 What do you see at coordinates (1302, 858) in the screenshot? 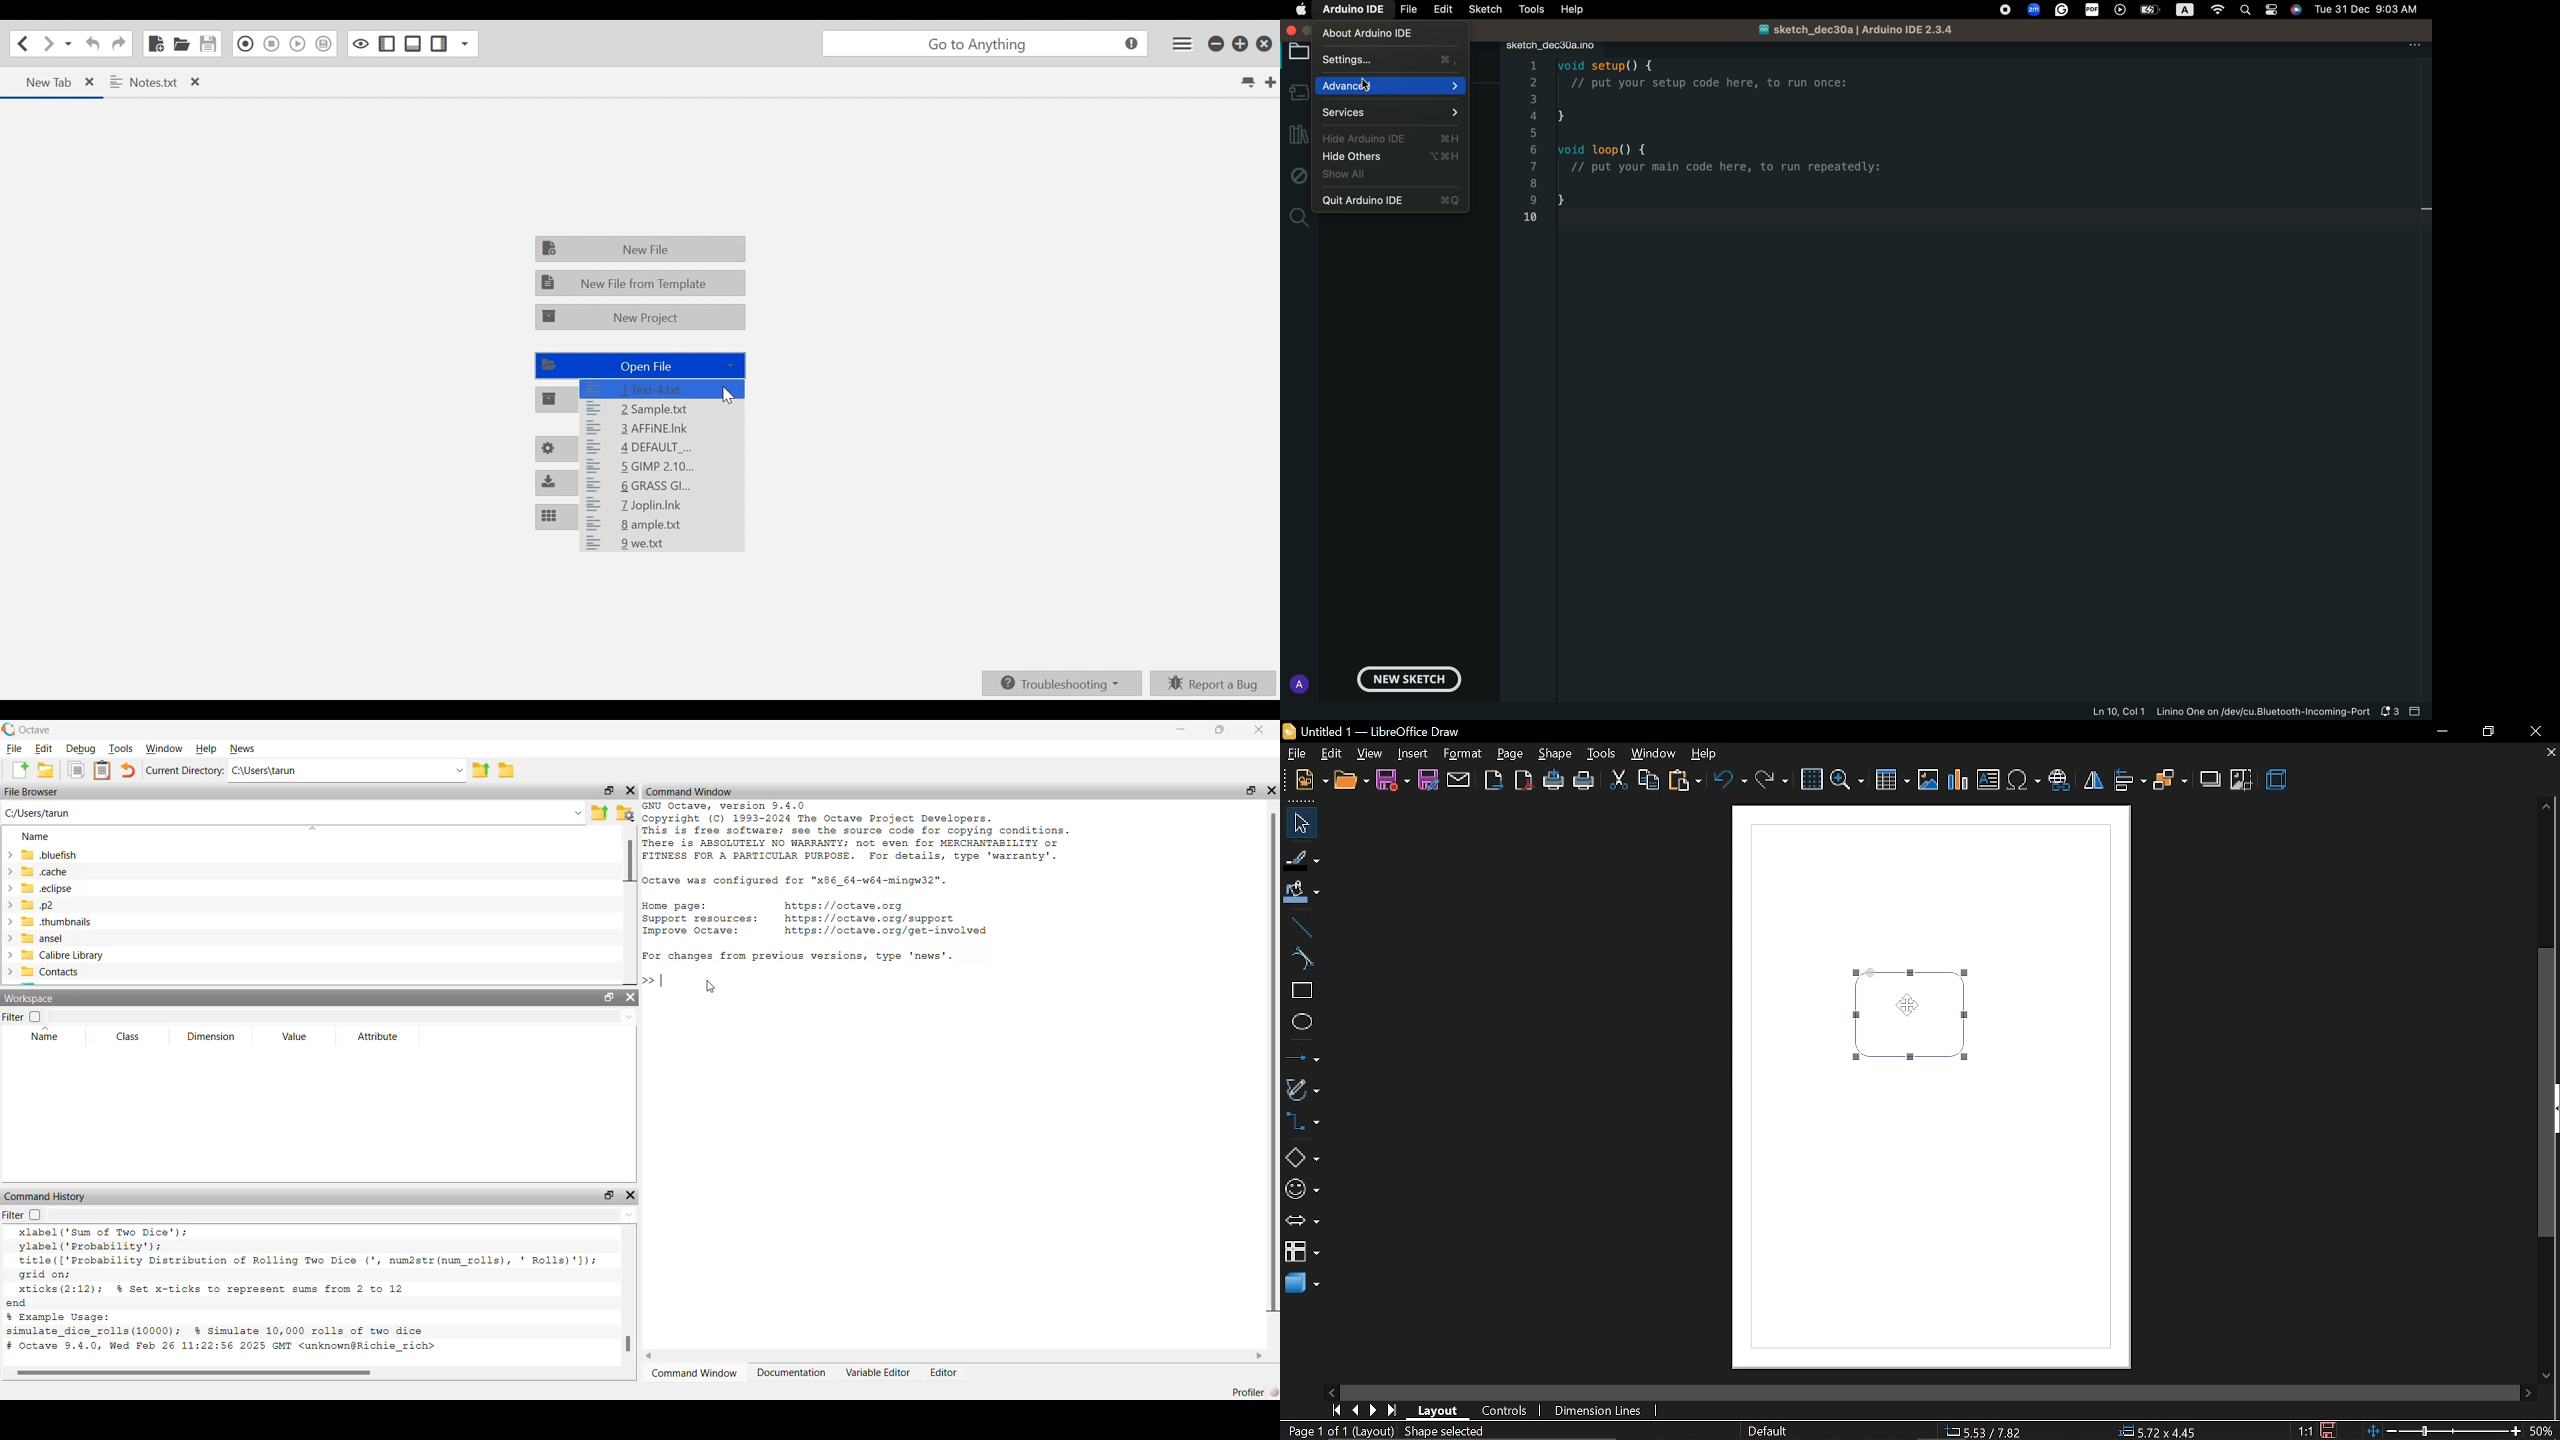
I see `fill line` at bounding box center [1302, 858].